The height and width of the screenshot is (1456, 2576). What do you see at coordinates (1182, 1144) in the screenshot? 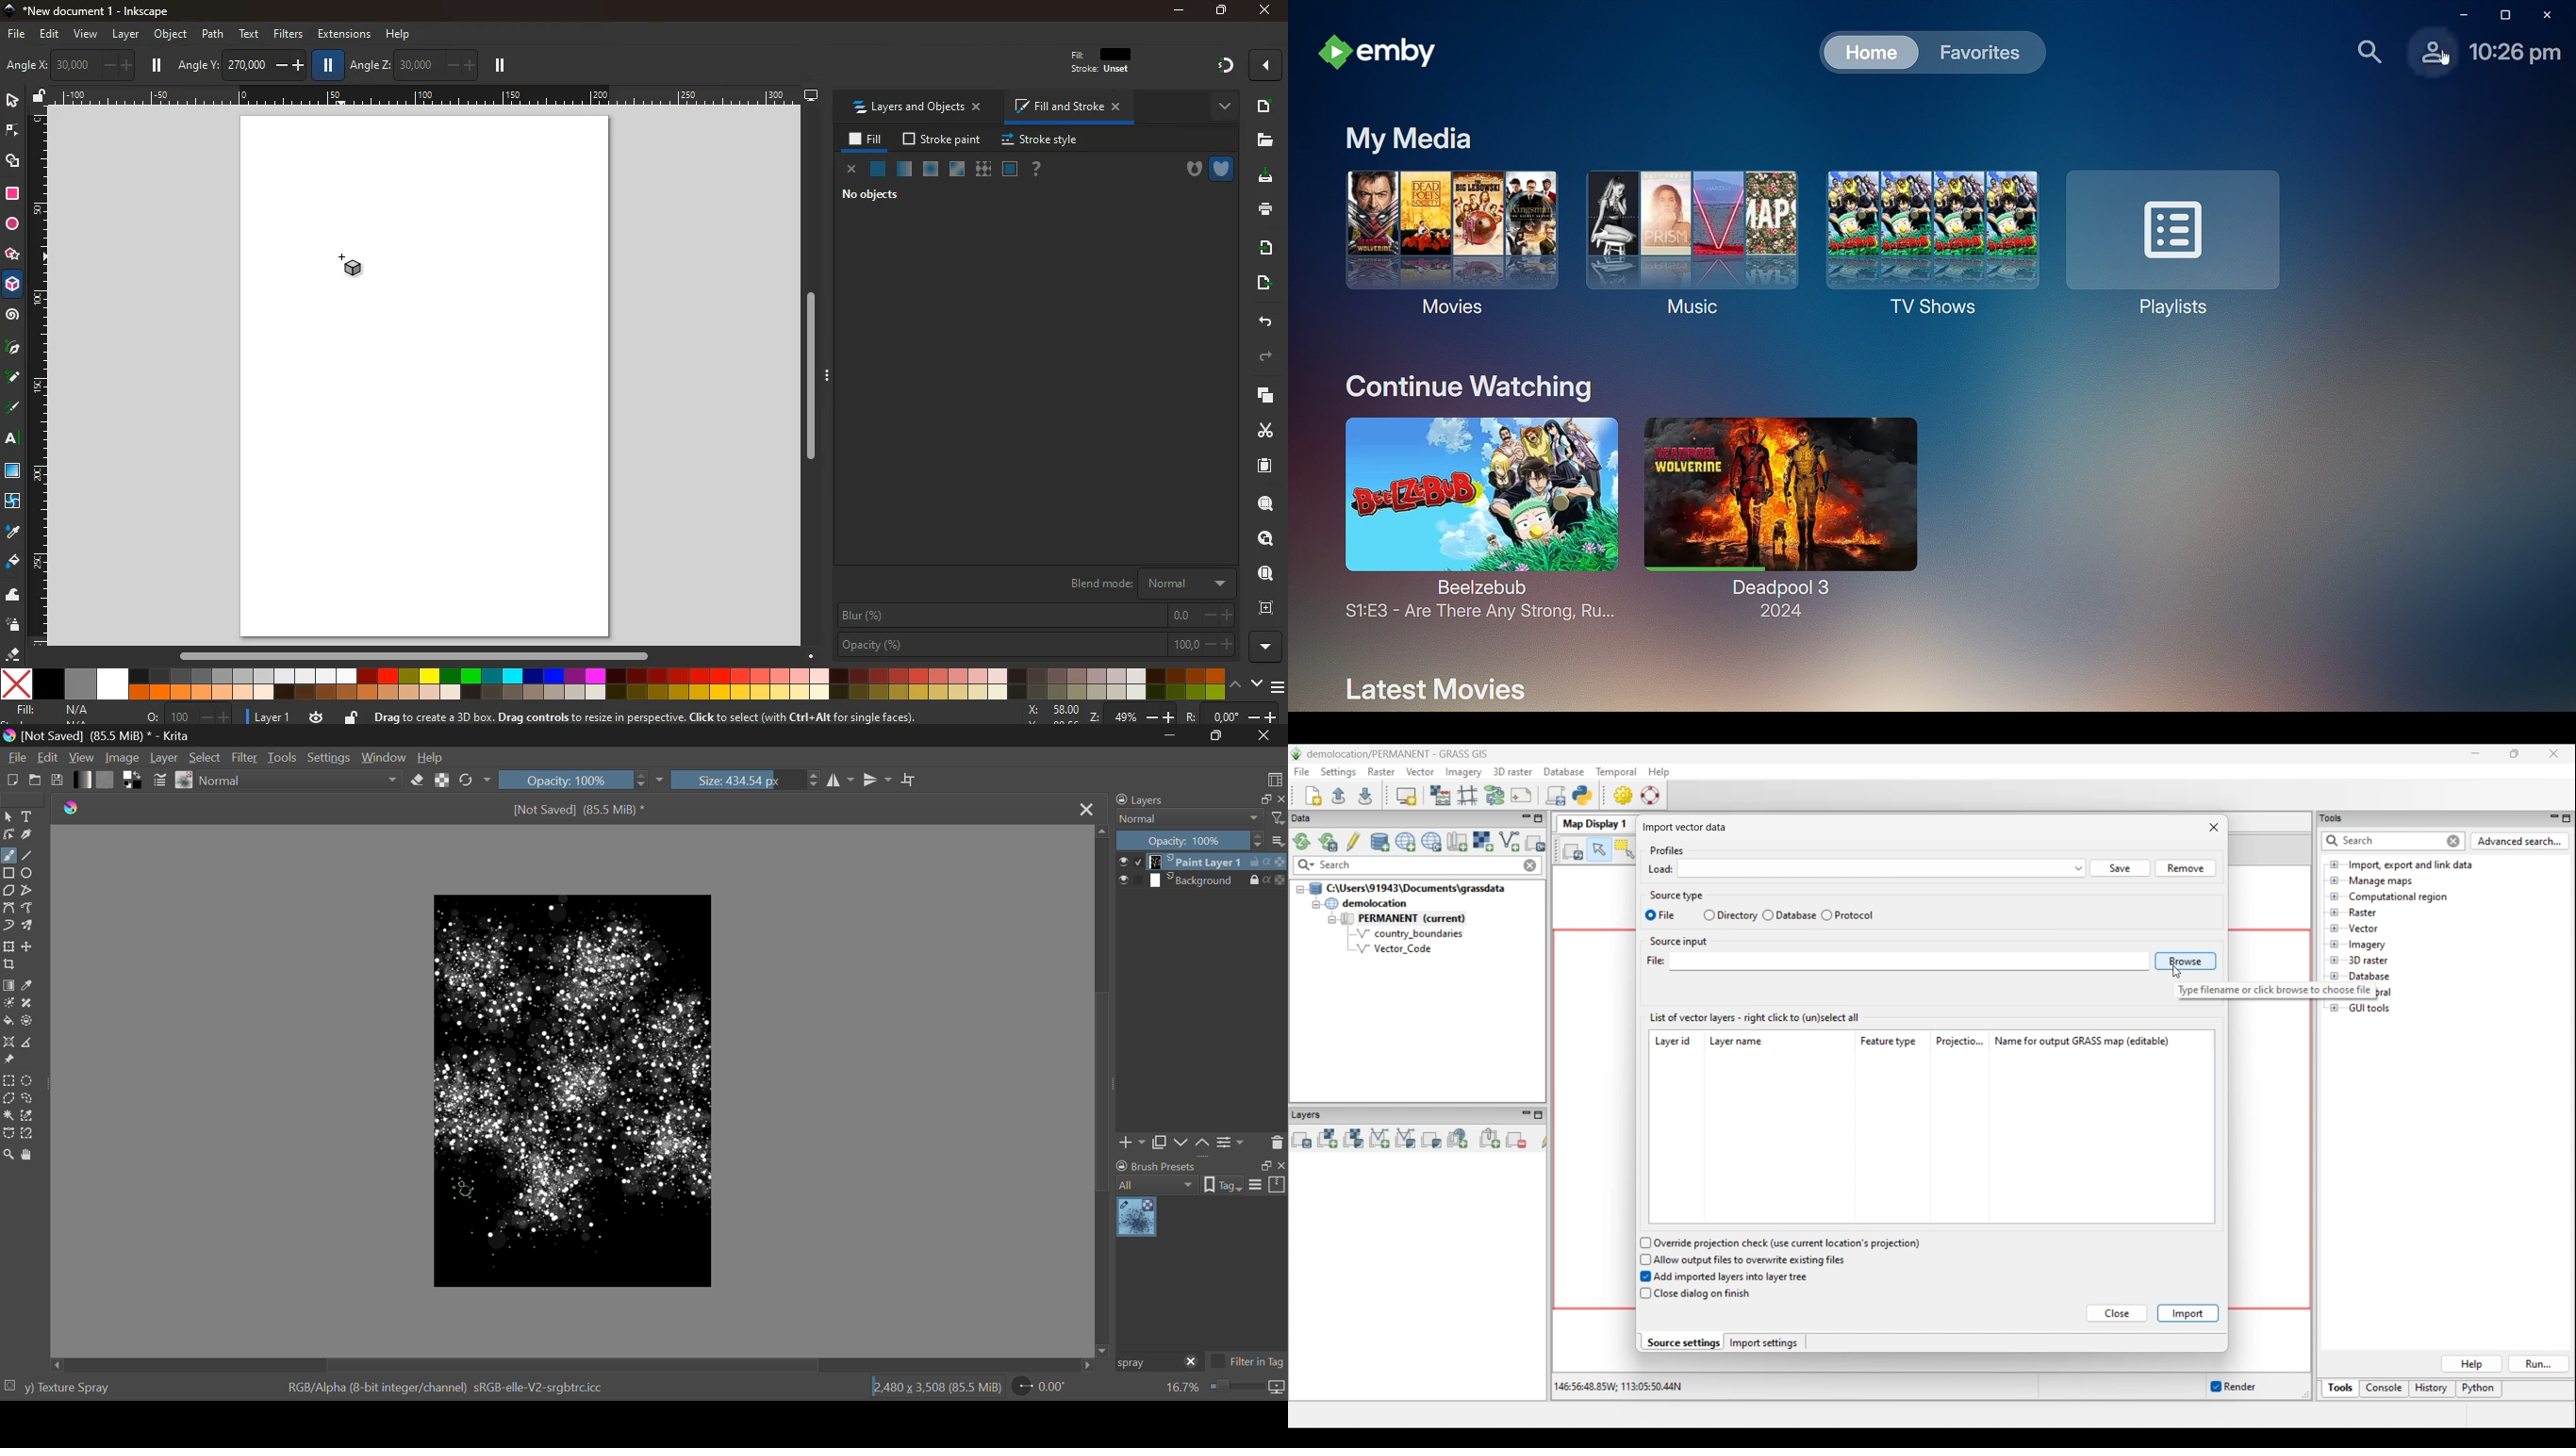
I see `Layer Movement down` at bounding box center [1182, 1144].